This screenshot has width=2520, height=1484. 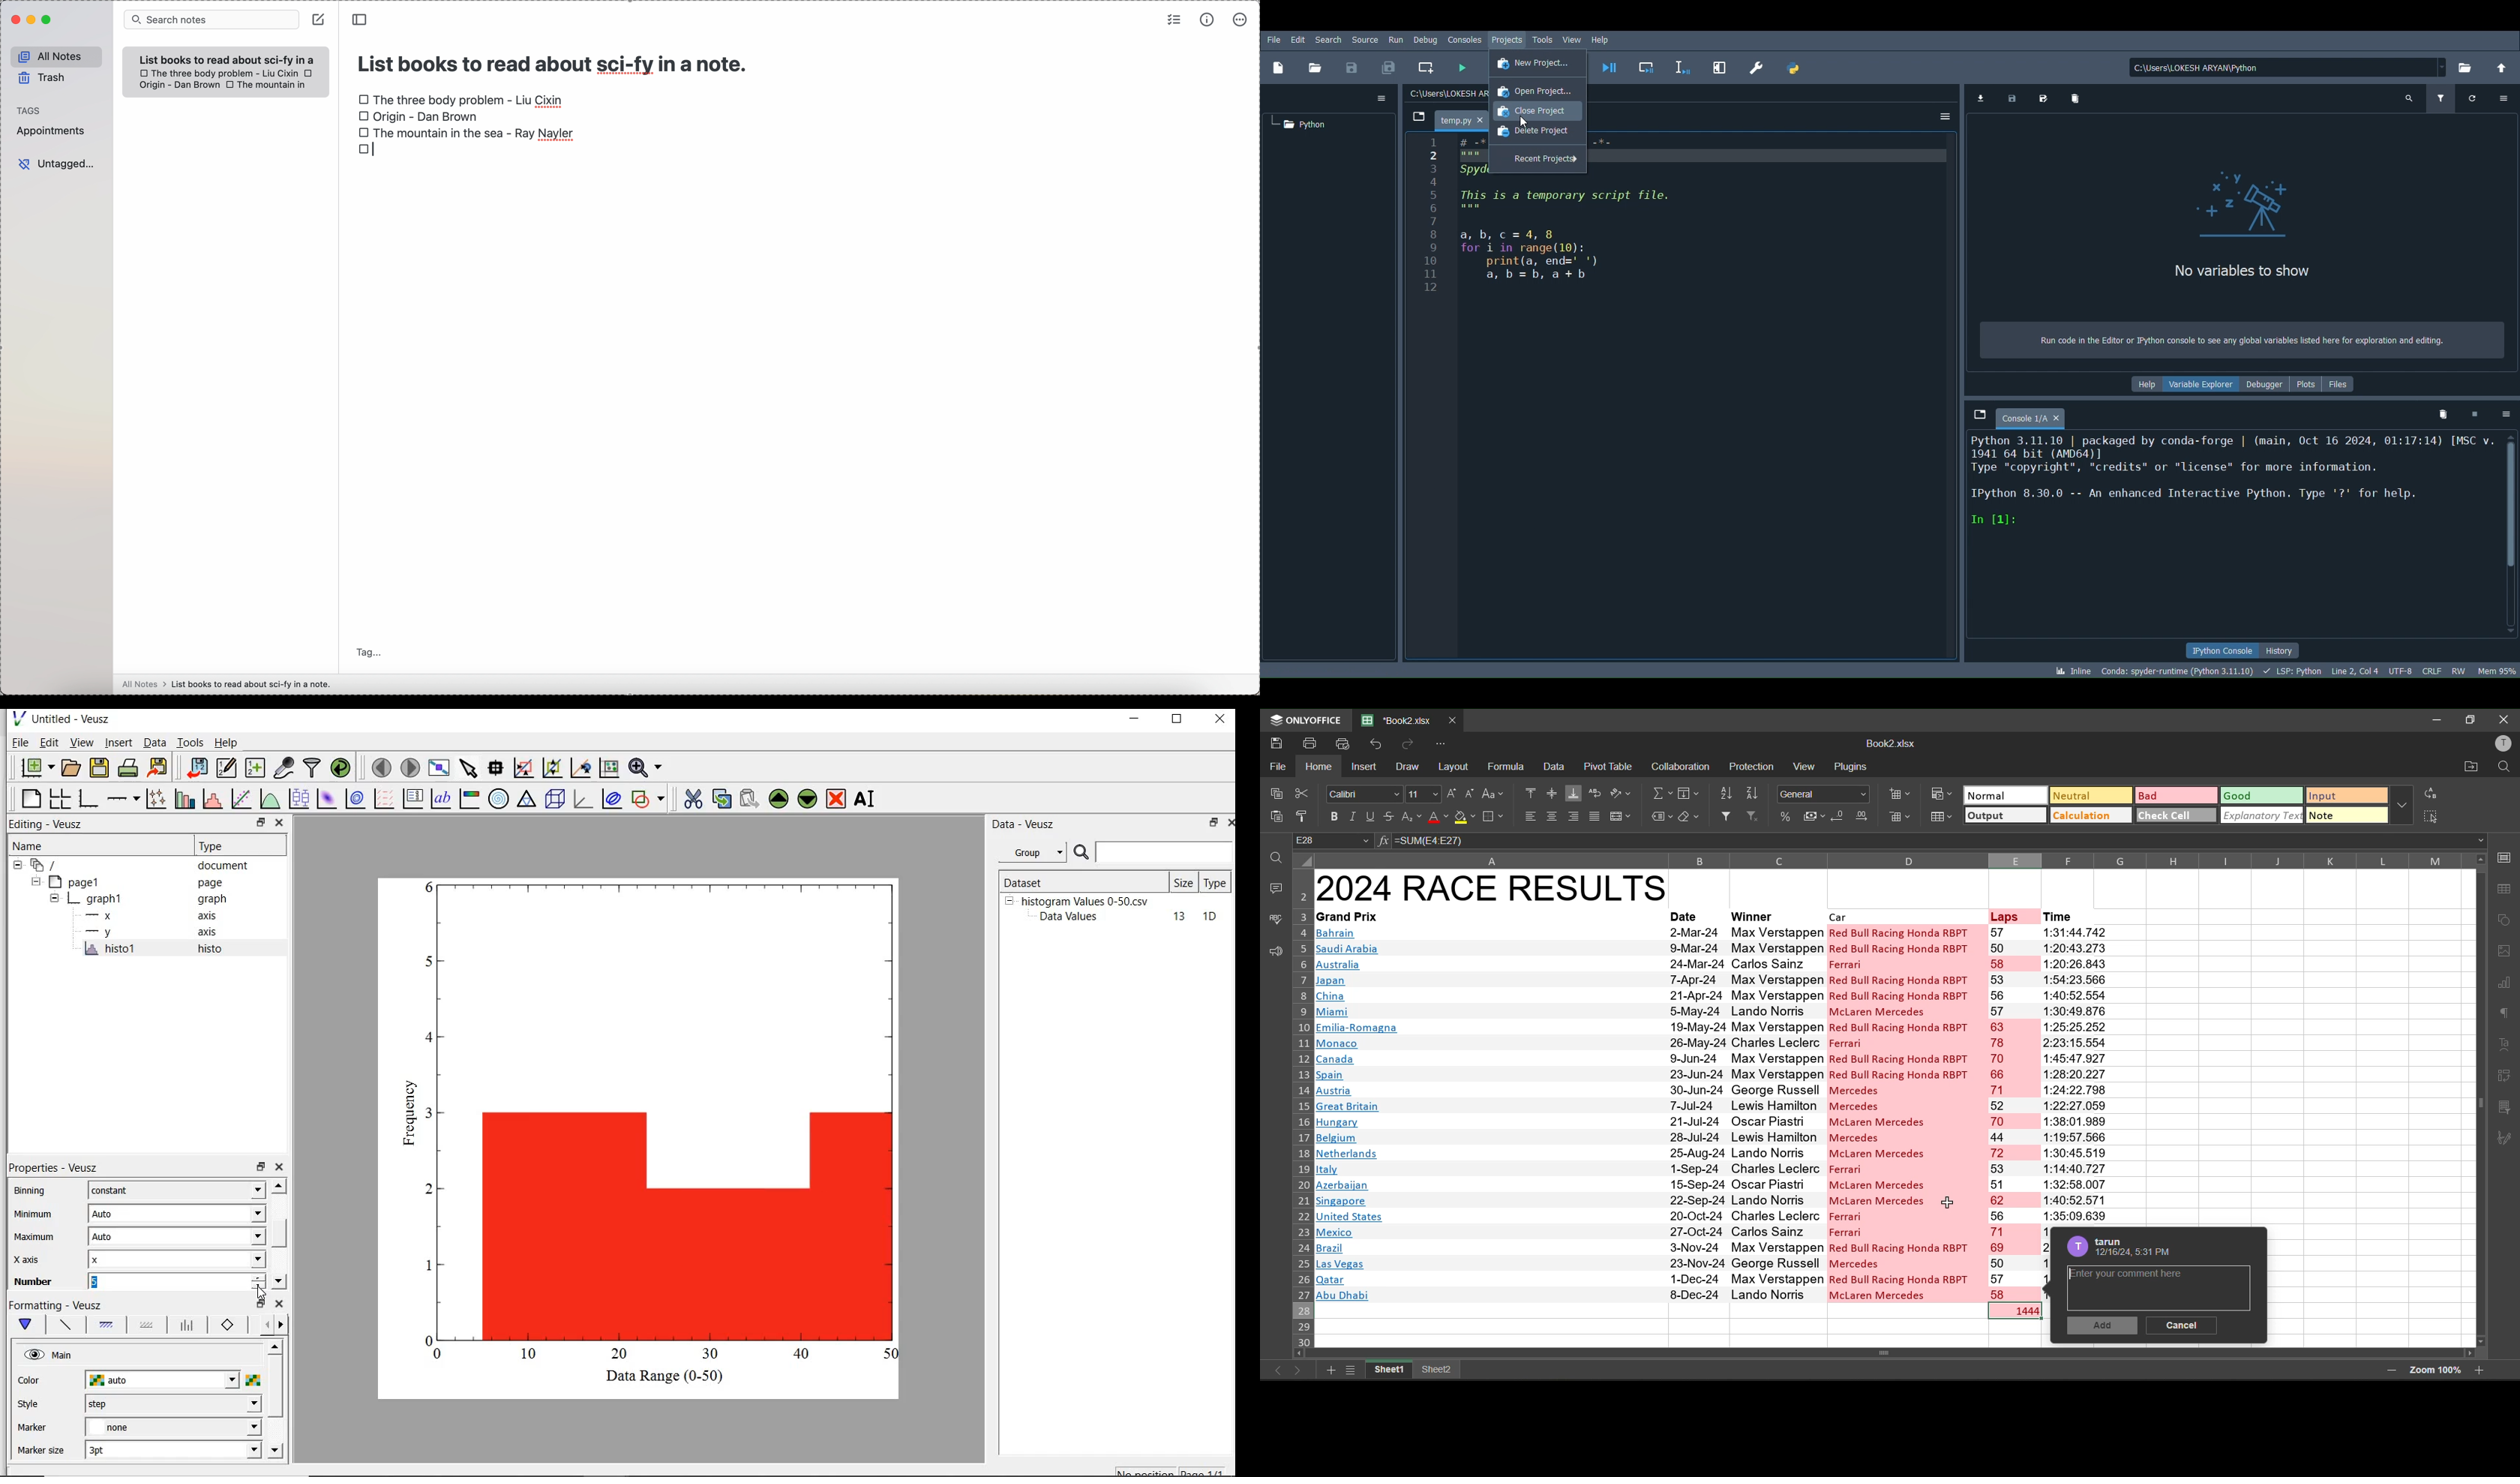 I want to click on all notes > List books to read about sci-fy in a note., so click(x=229, y=683).